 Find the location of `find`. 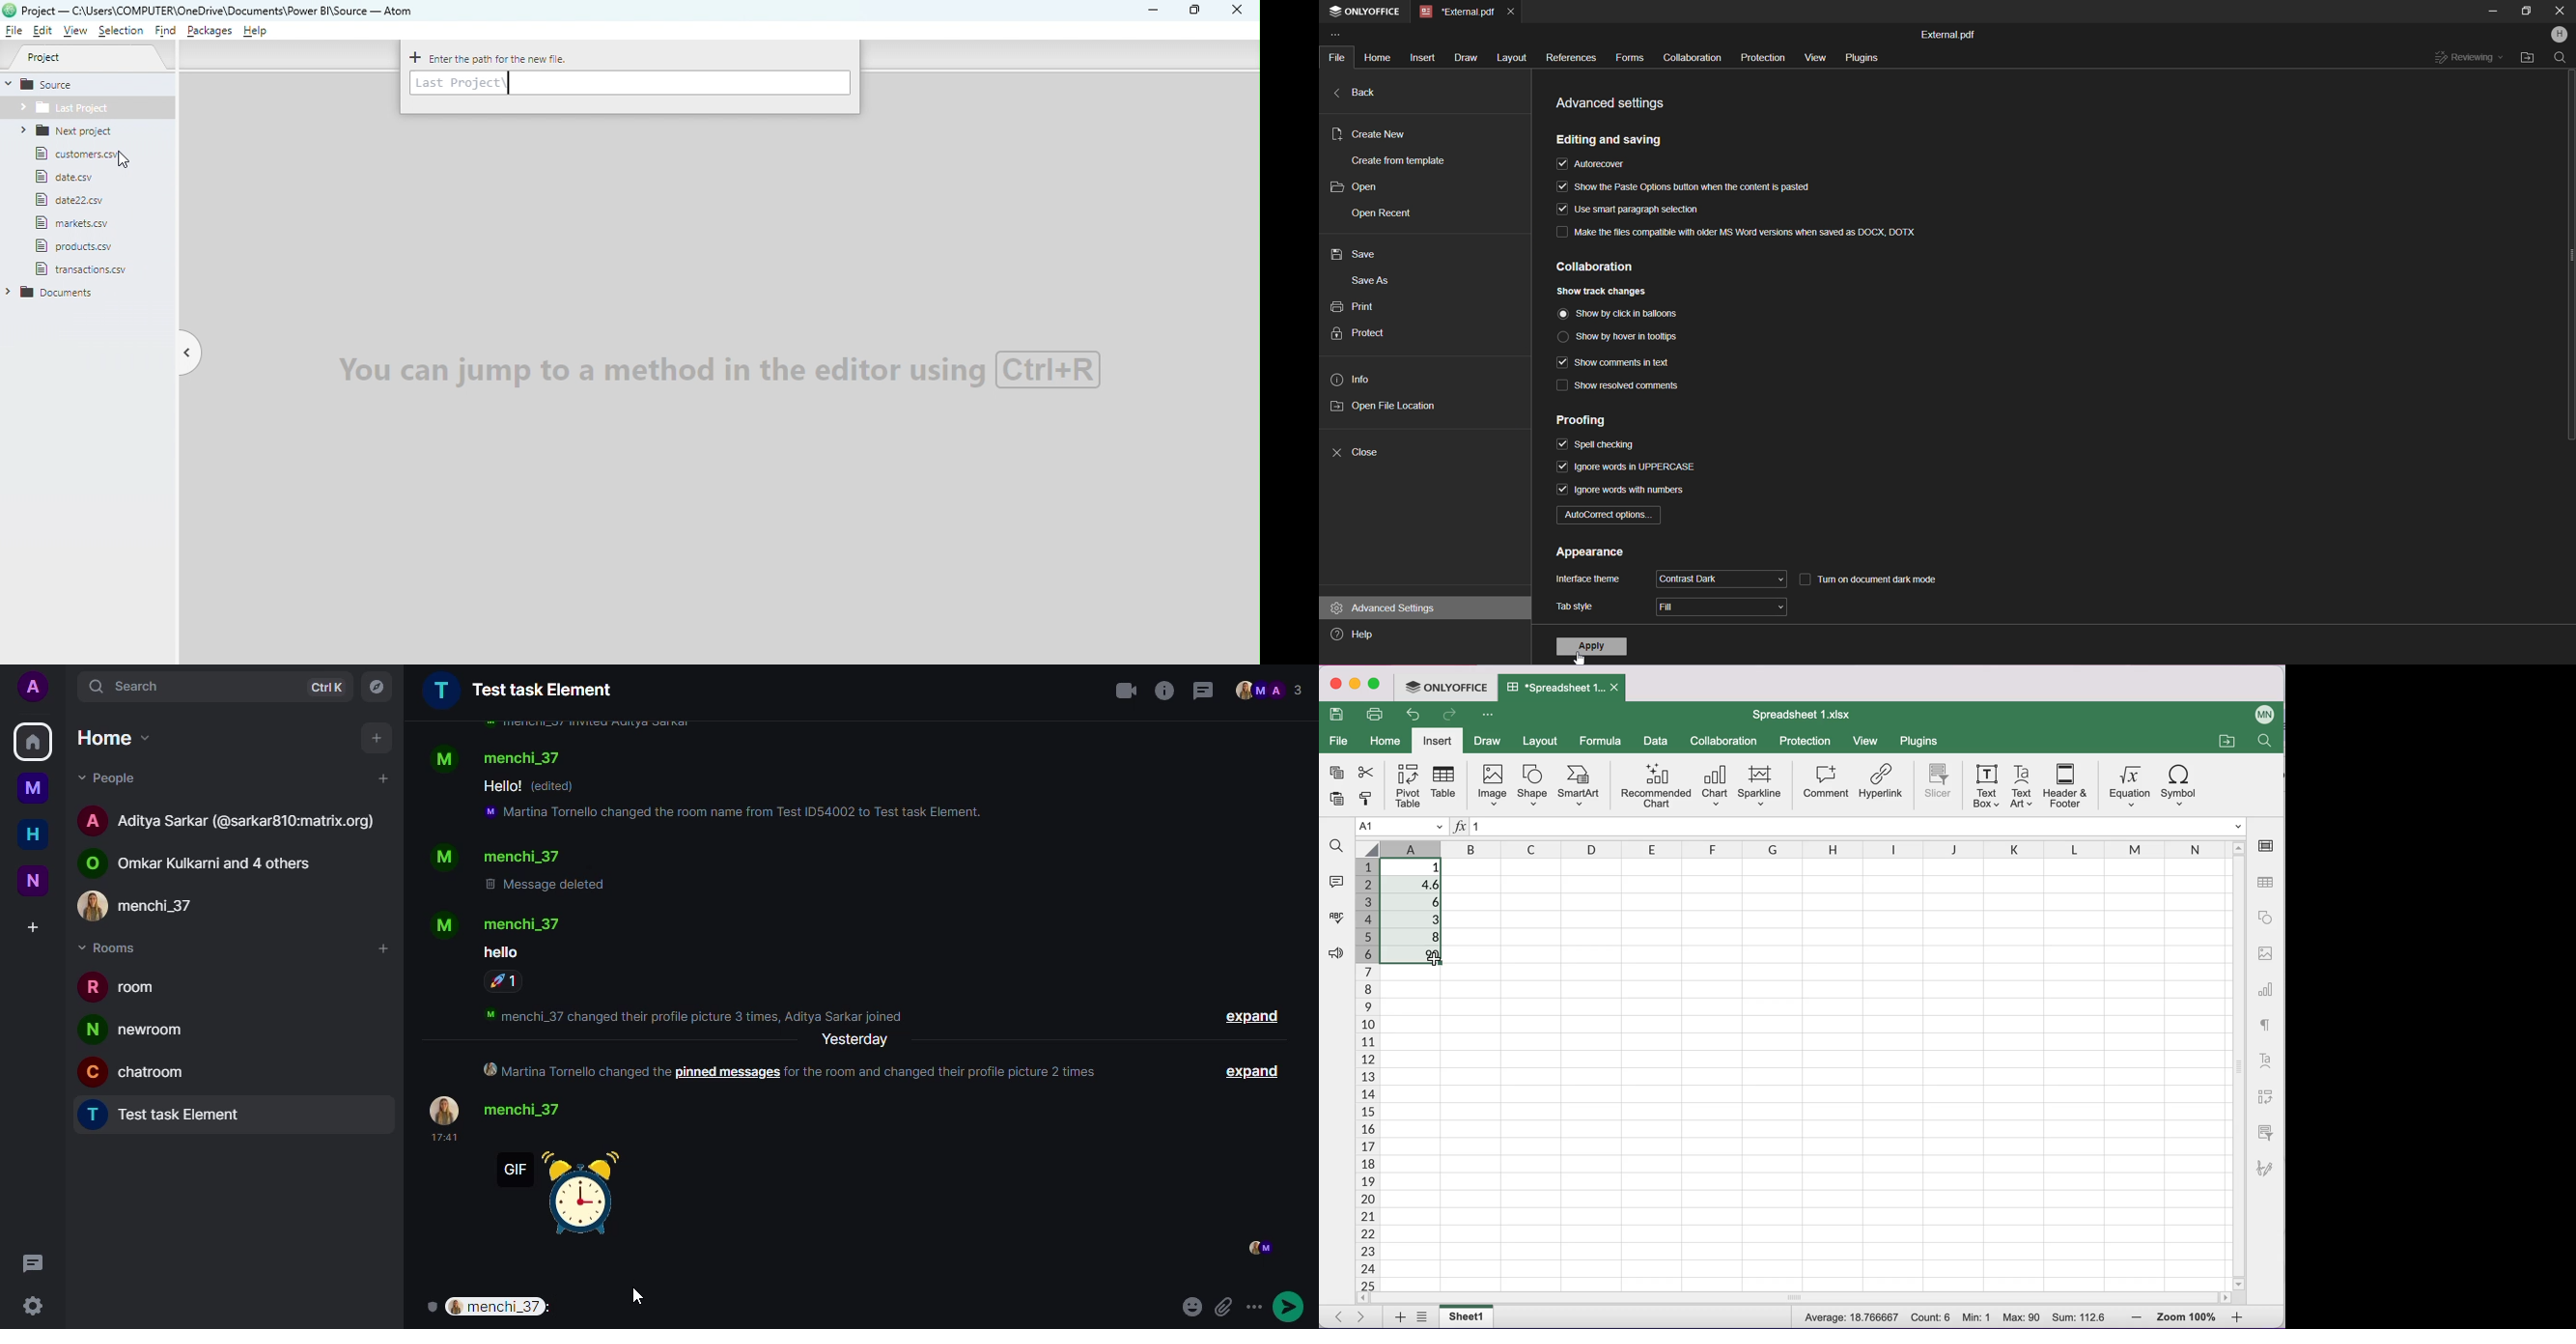

find is located at coordinates (1336, 847).